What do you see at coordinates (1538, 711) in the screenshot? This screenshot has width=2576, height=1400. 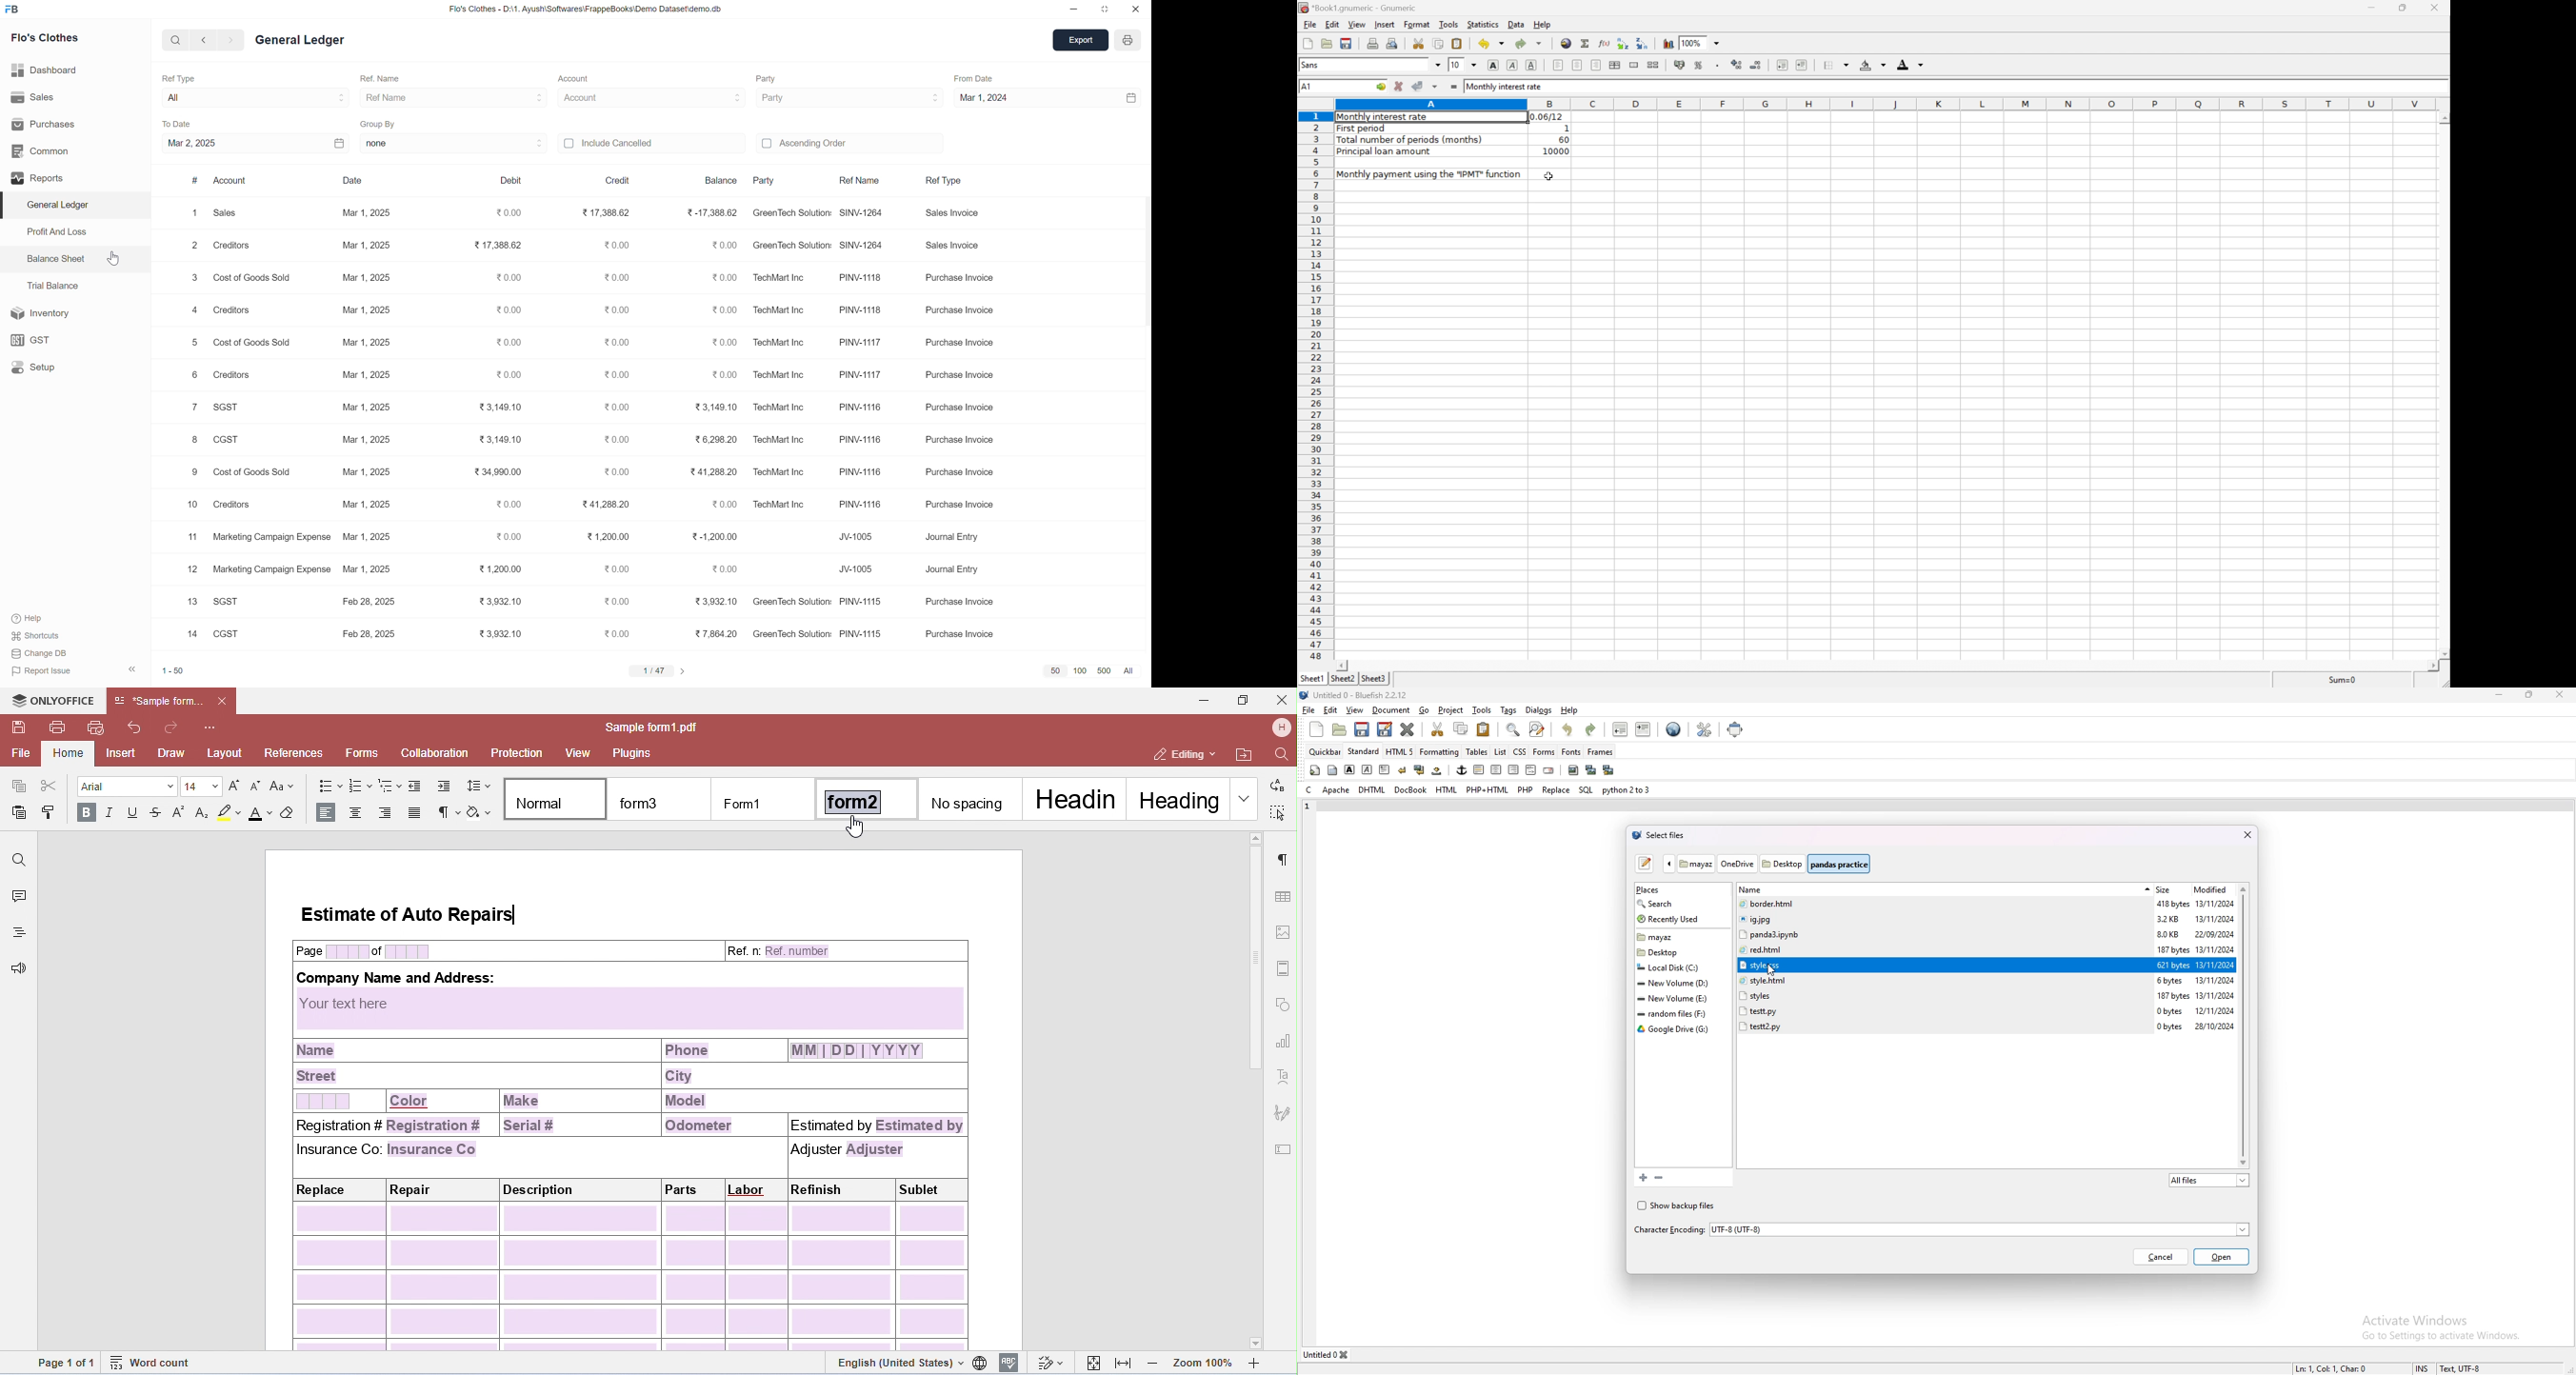 I see `dialogs` at bounding box center [1538, 711].